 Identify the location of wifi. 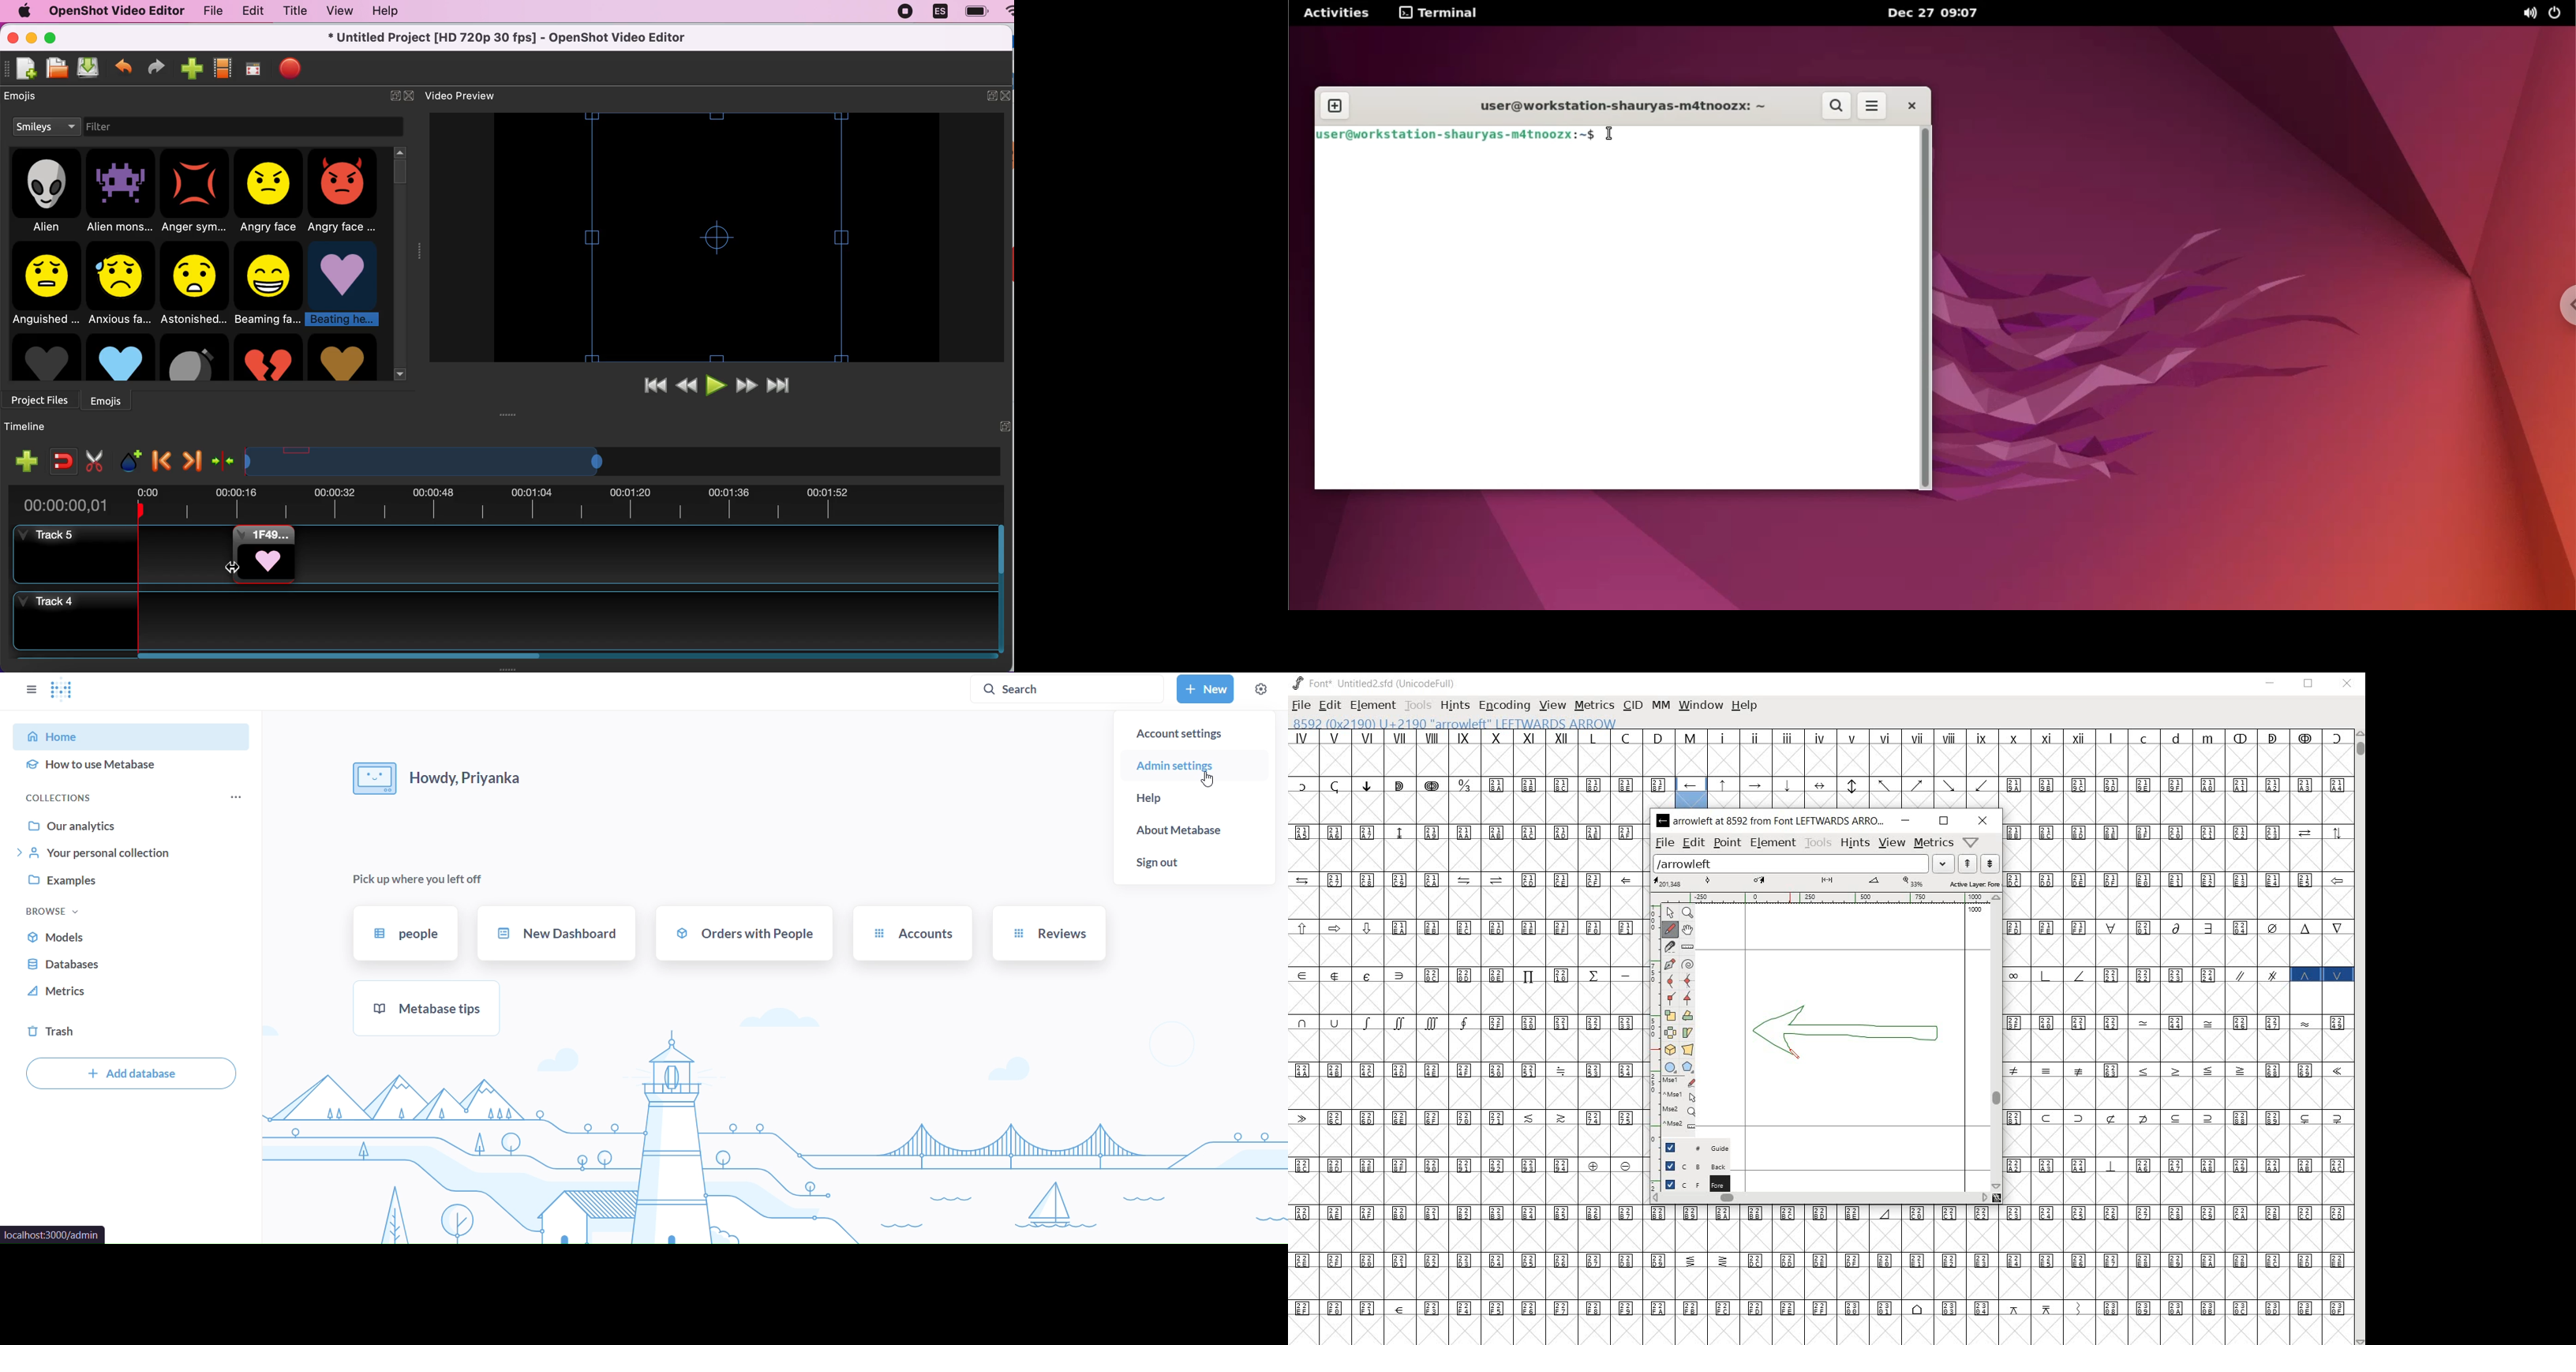
(1007, 15).